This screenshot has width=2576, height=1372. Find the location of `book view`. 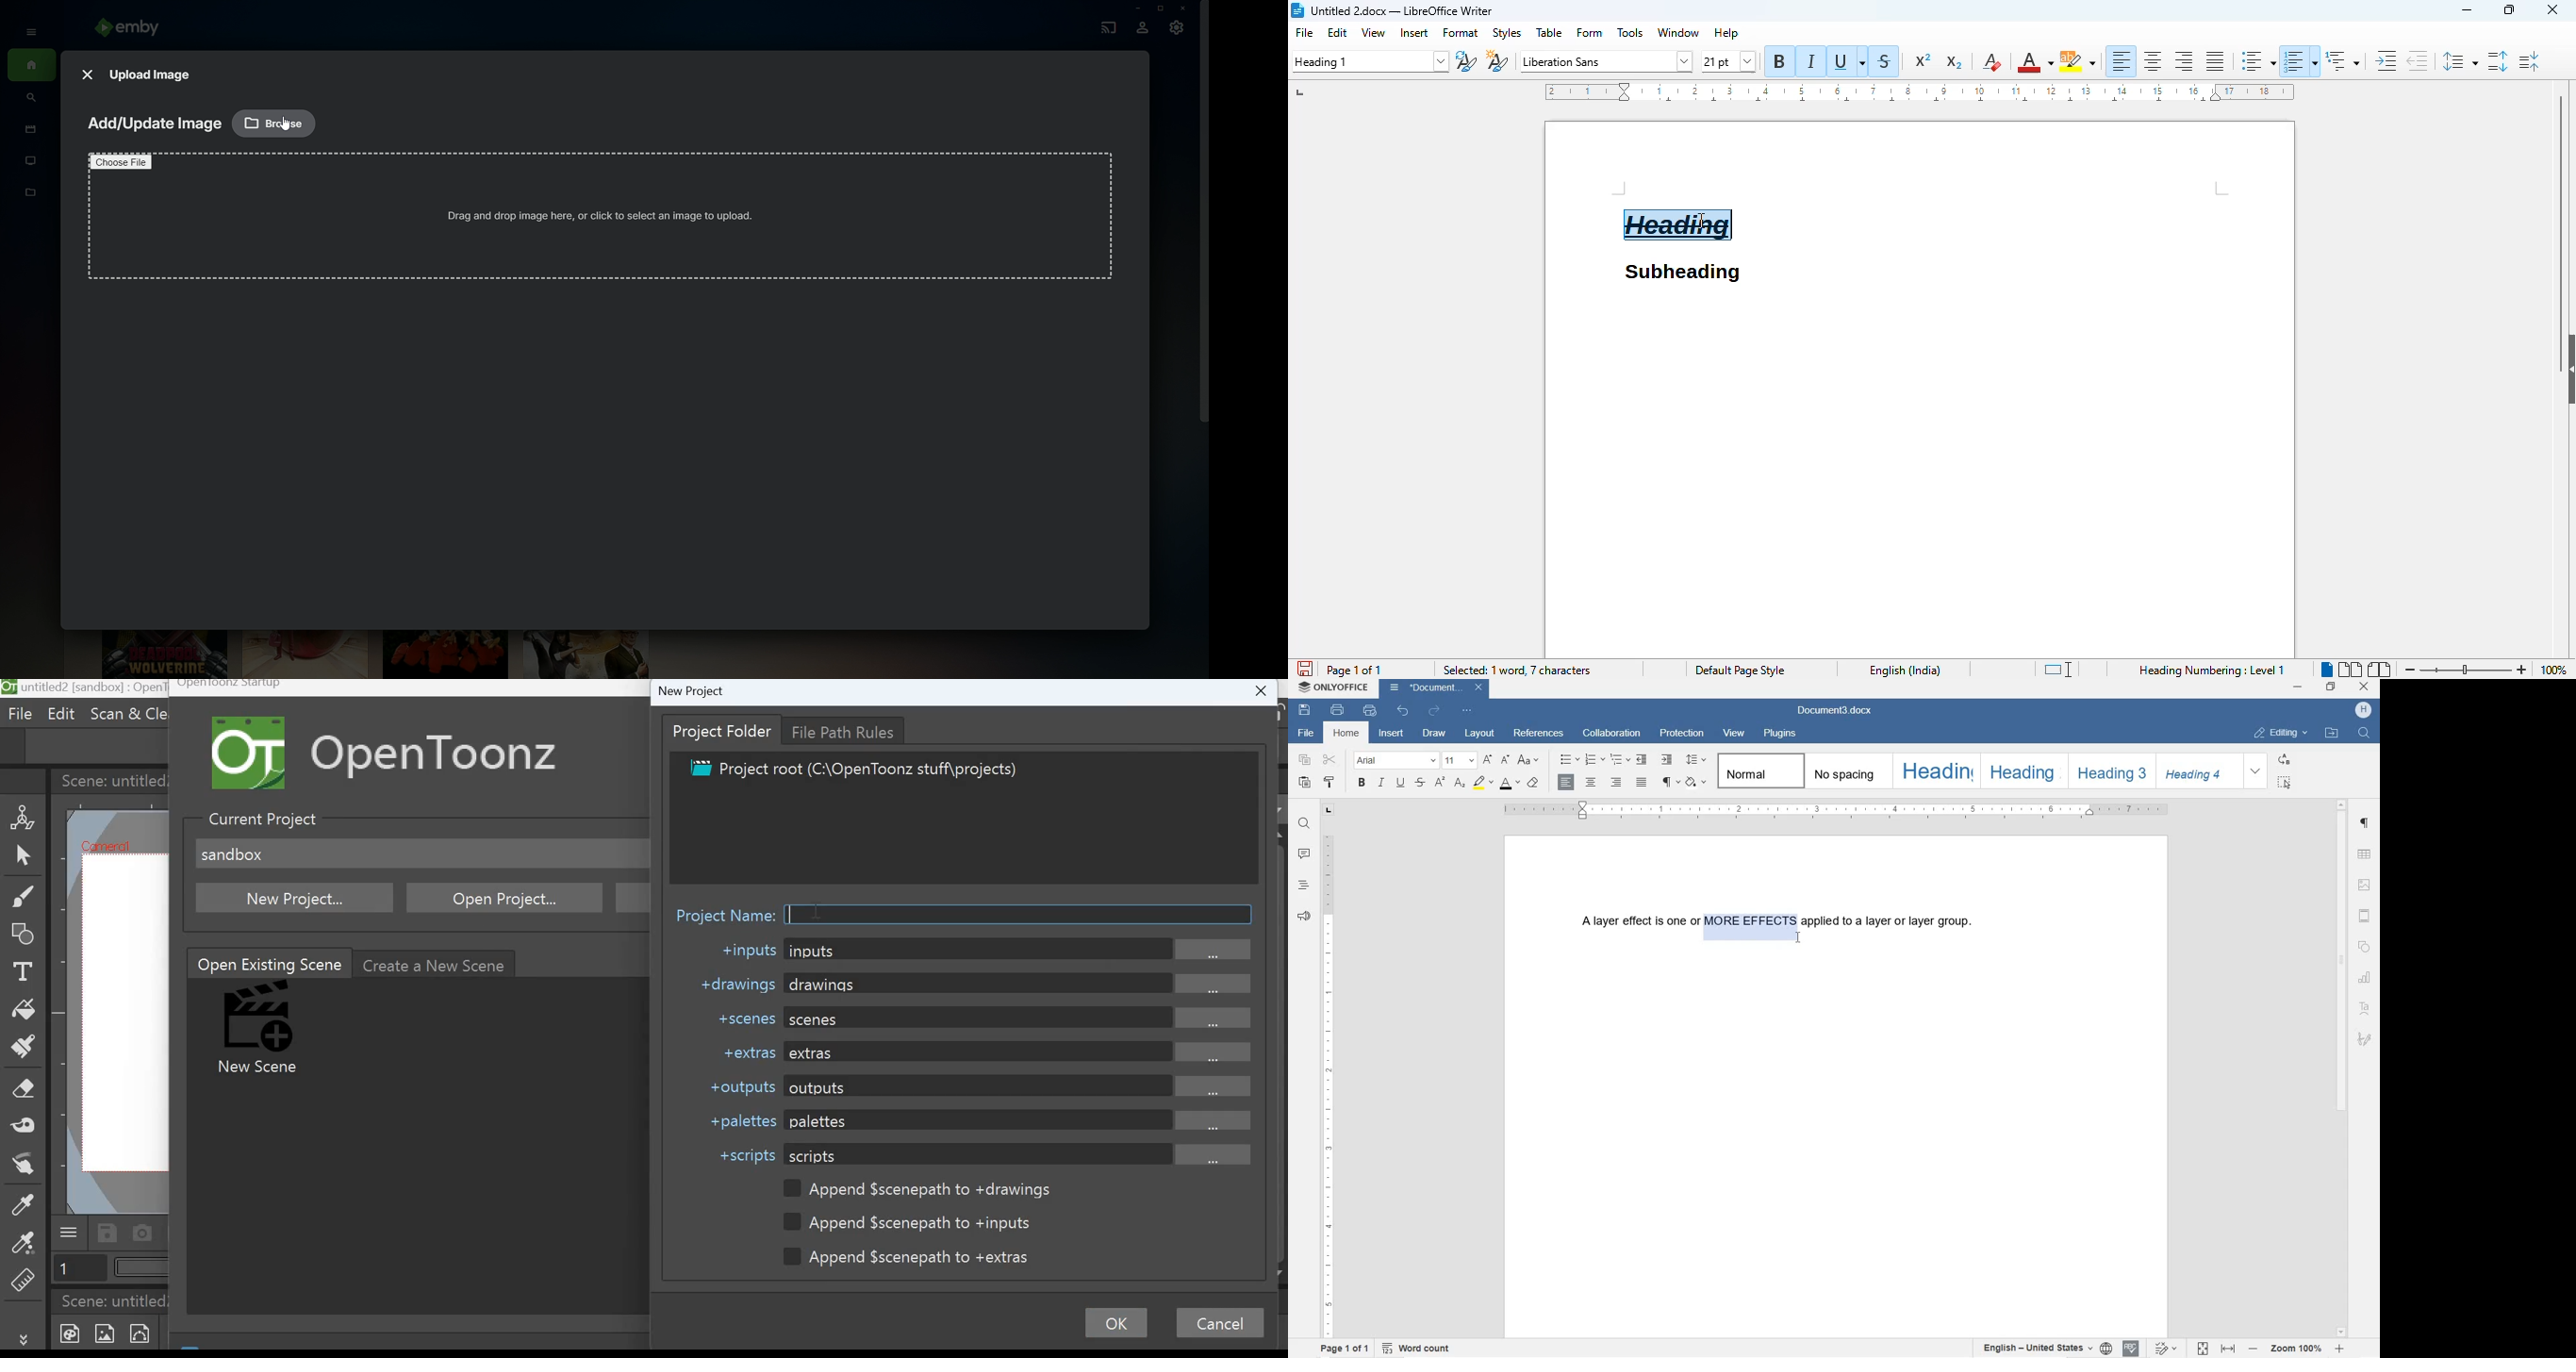

book view is located at coordinates (2378, 670).